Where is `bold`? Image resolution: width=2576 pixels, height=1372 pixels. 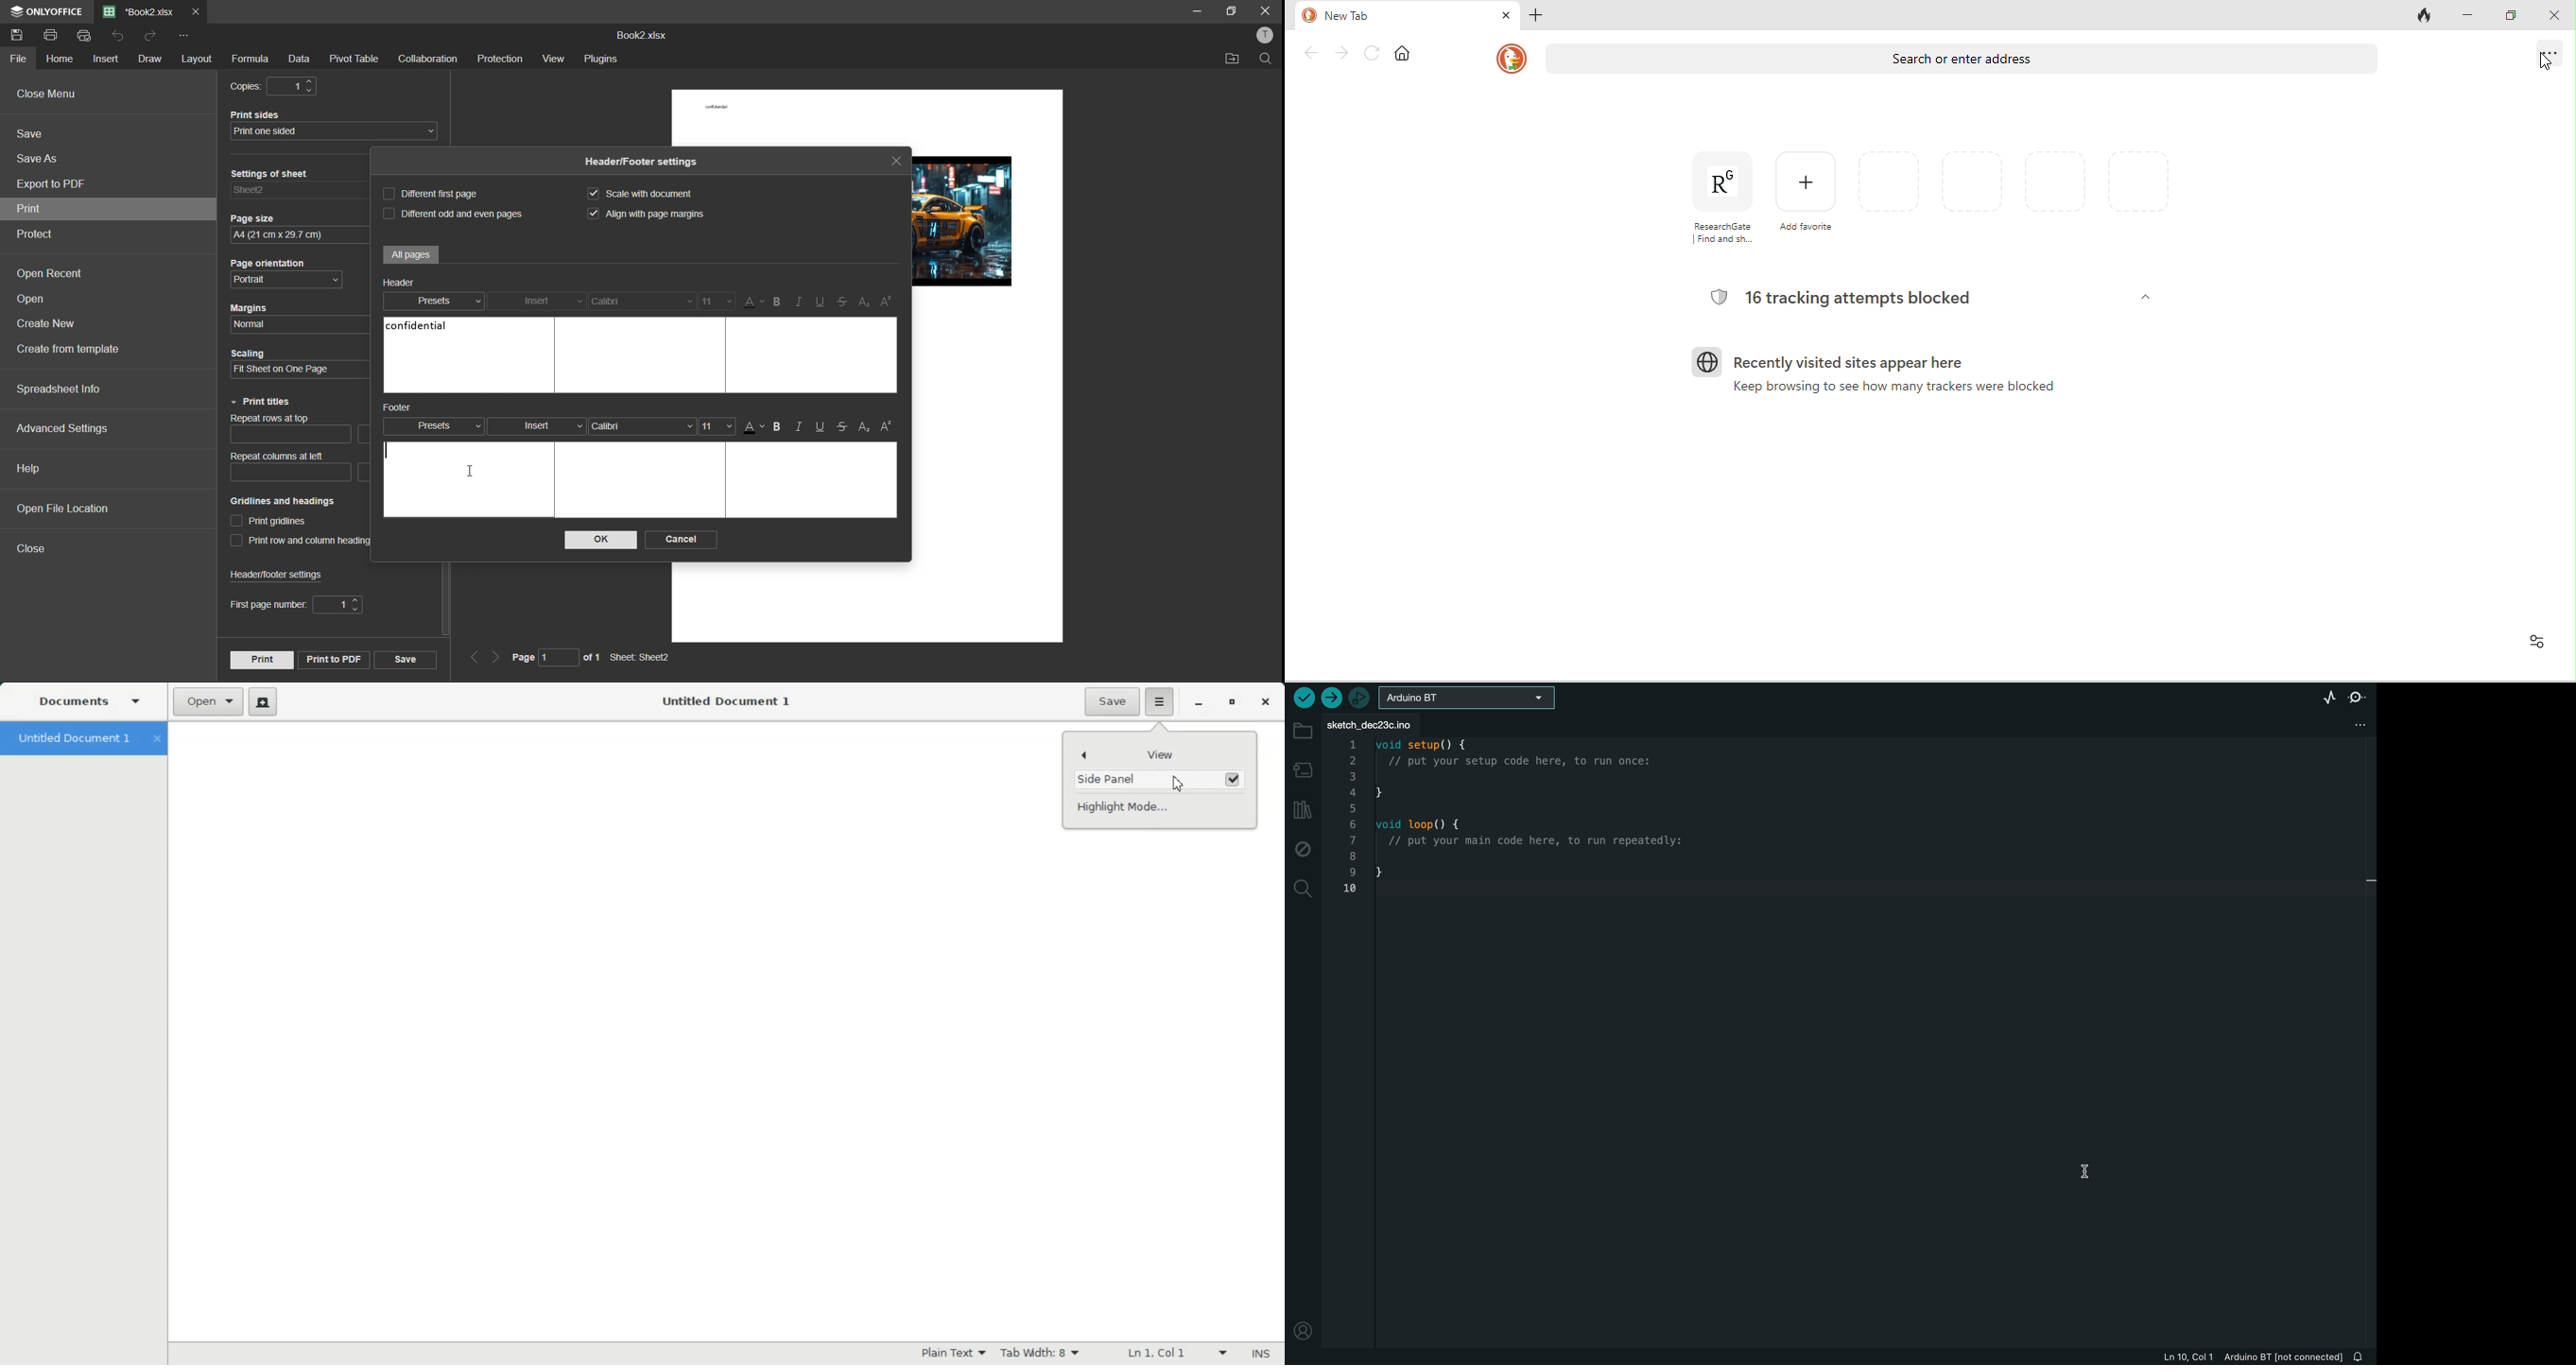
bold is located at coordinates (779, 302).